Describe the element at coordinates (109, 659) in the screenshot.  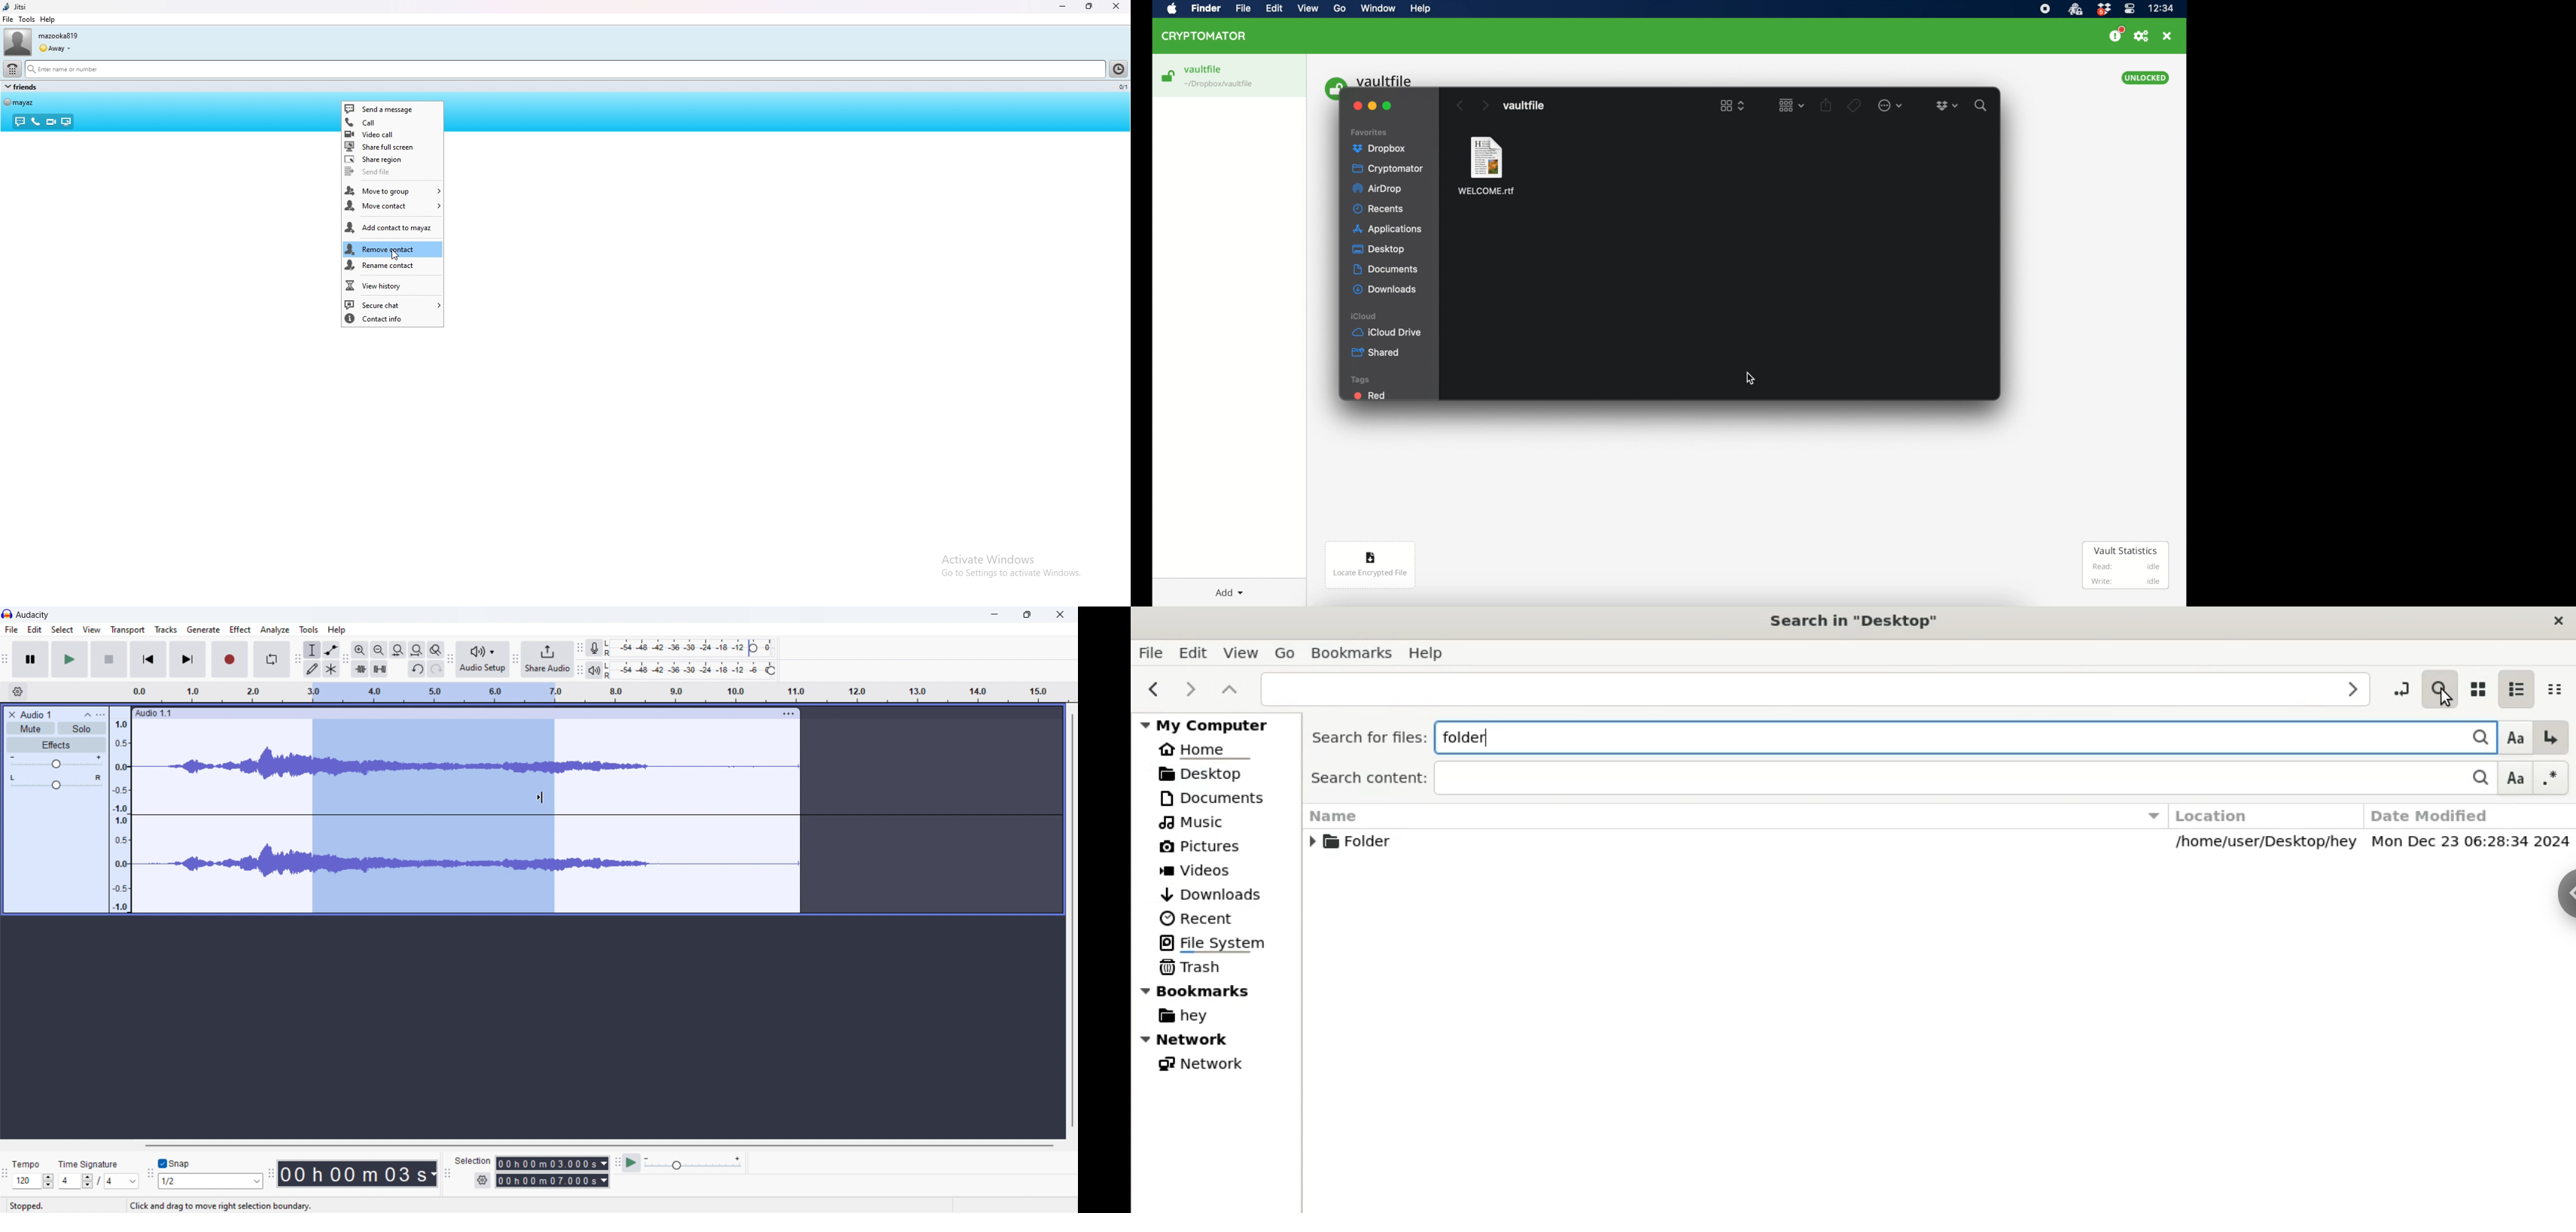
I see `stop` at that location.